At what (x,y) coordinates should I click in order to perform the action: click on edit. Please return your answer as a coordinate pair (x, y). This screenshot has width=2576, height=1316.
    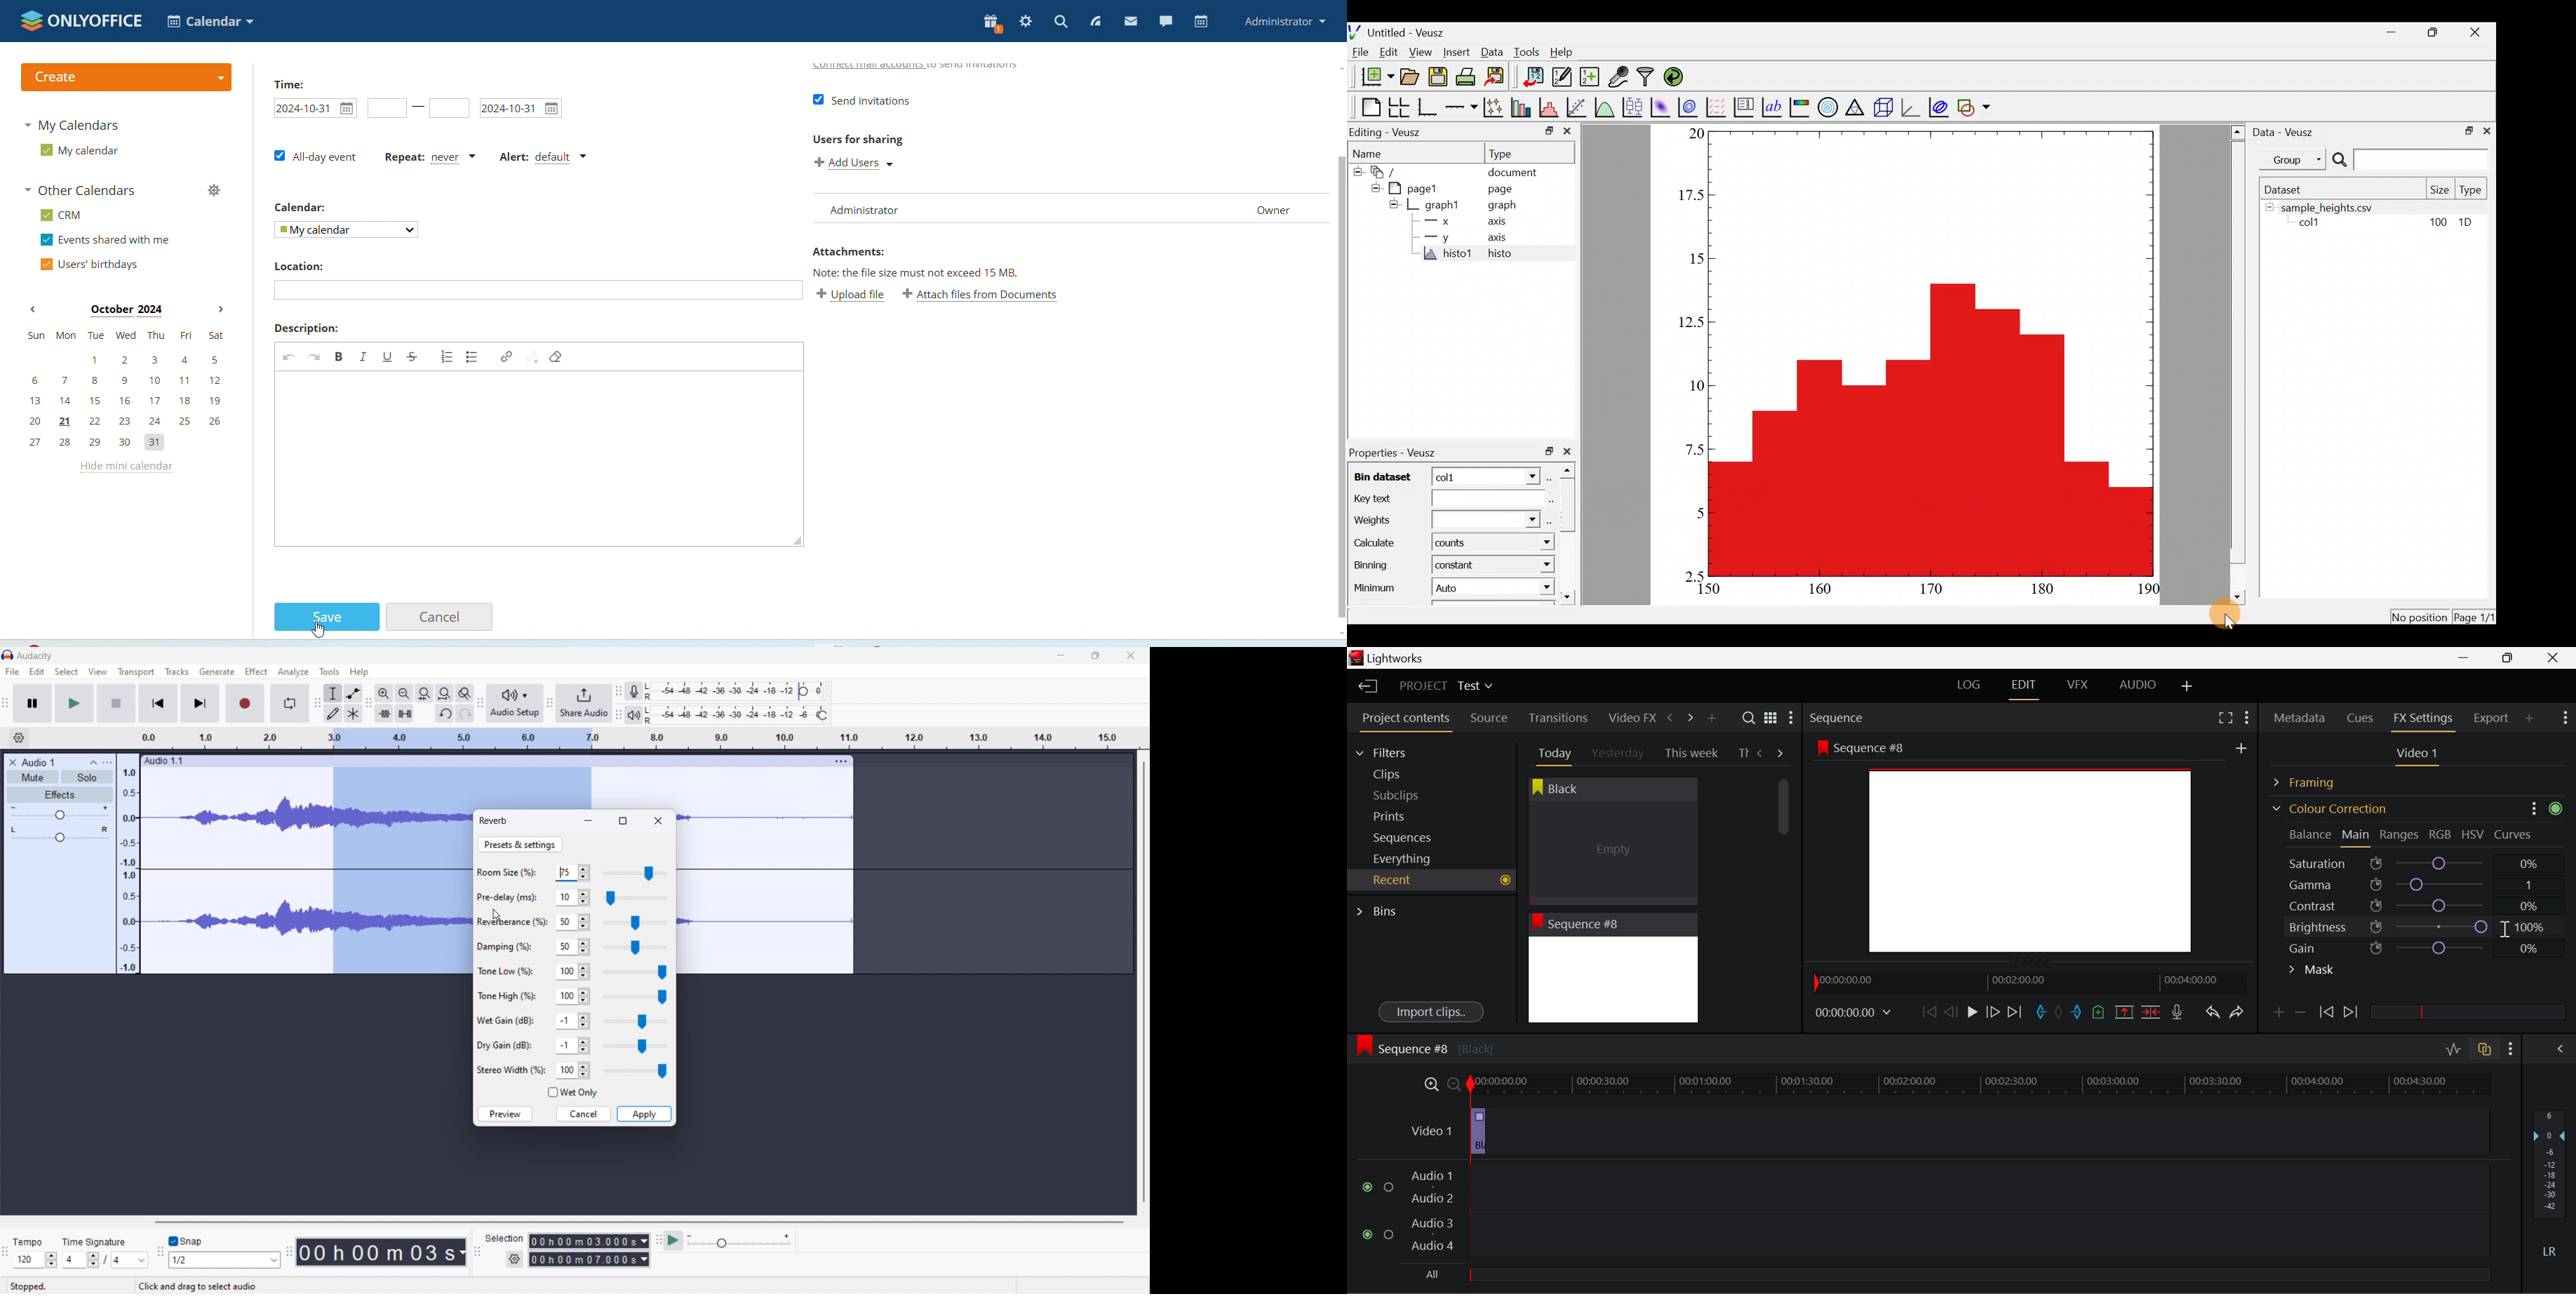
    Looking at the image, I should click on (37, 671).